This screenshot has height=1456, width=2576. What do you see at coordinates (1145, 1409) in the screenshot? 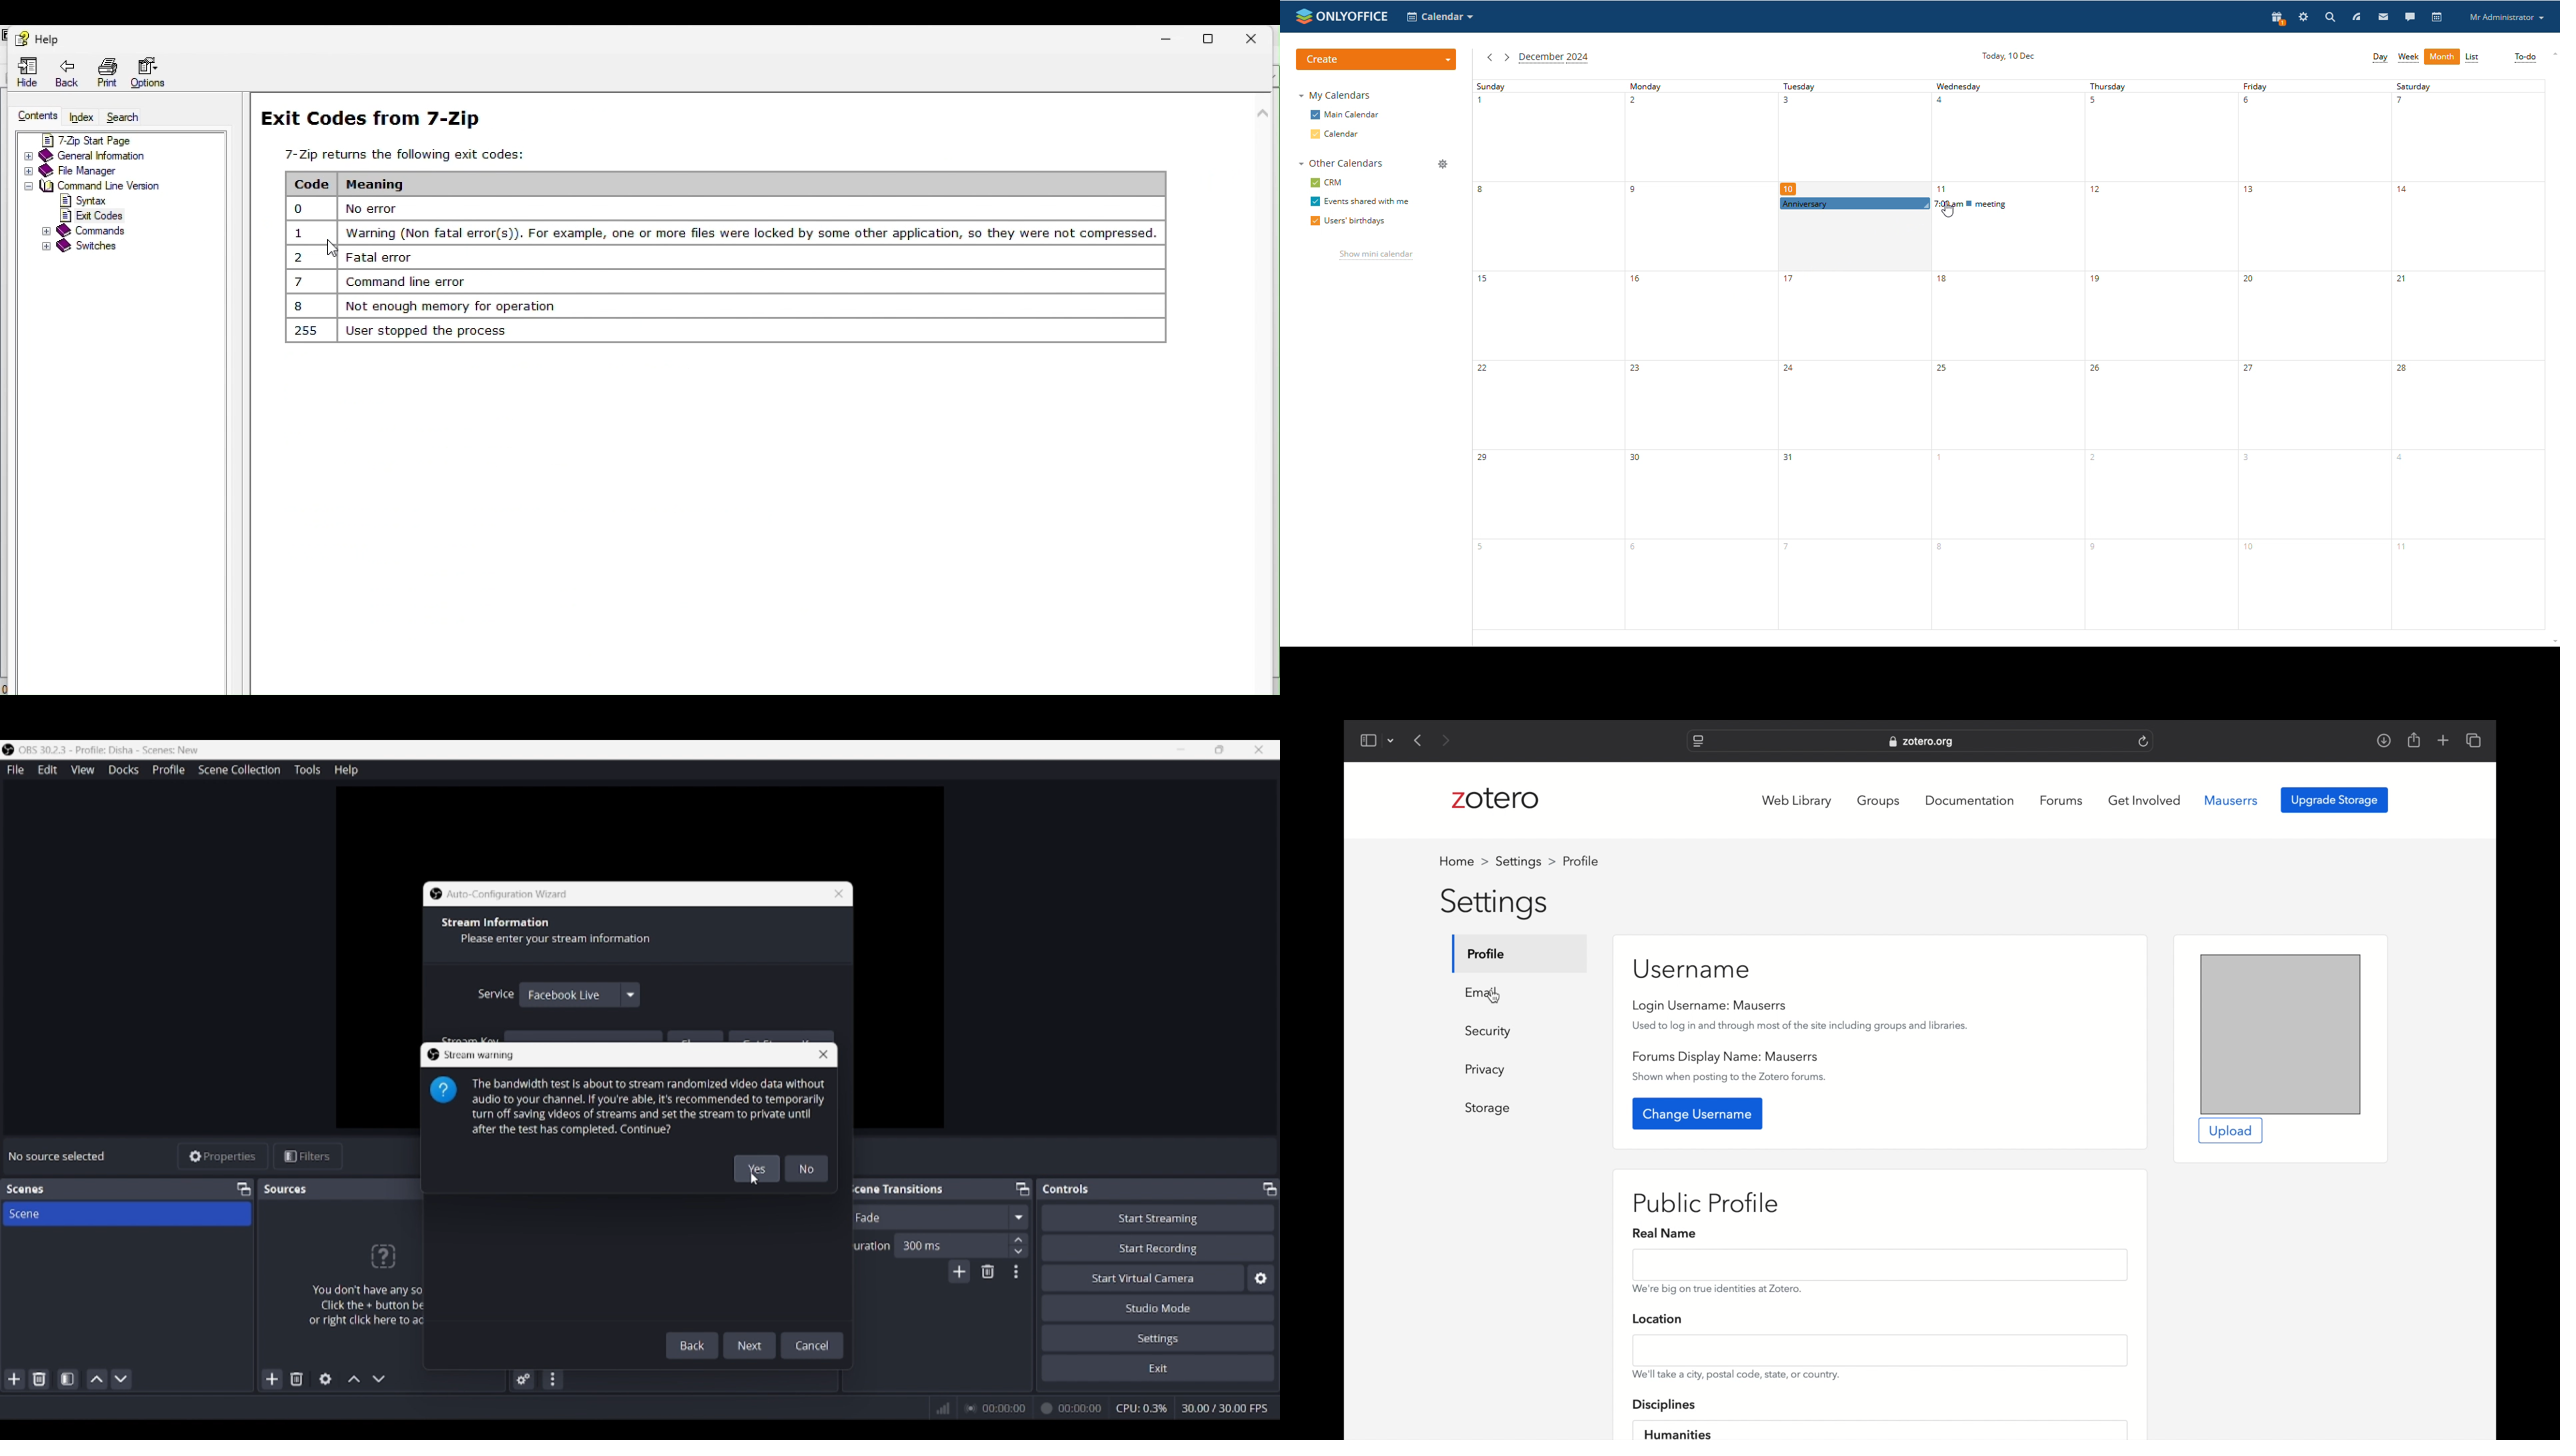
I see `CPU: 0.0%` at bounding box center [1145, 1409].